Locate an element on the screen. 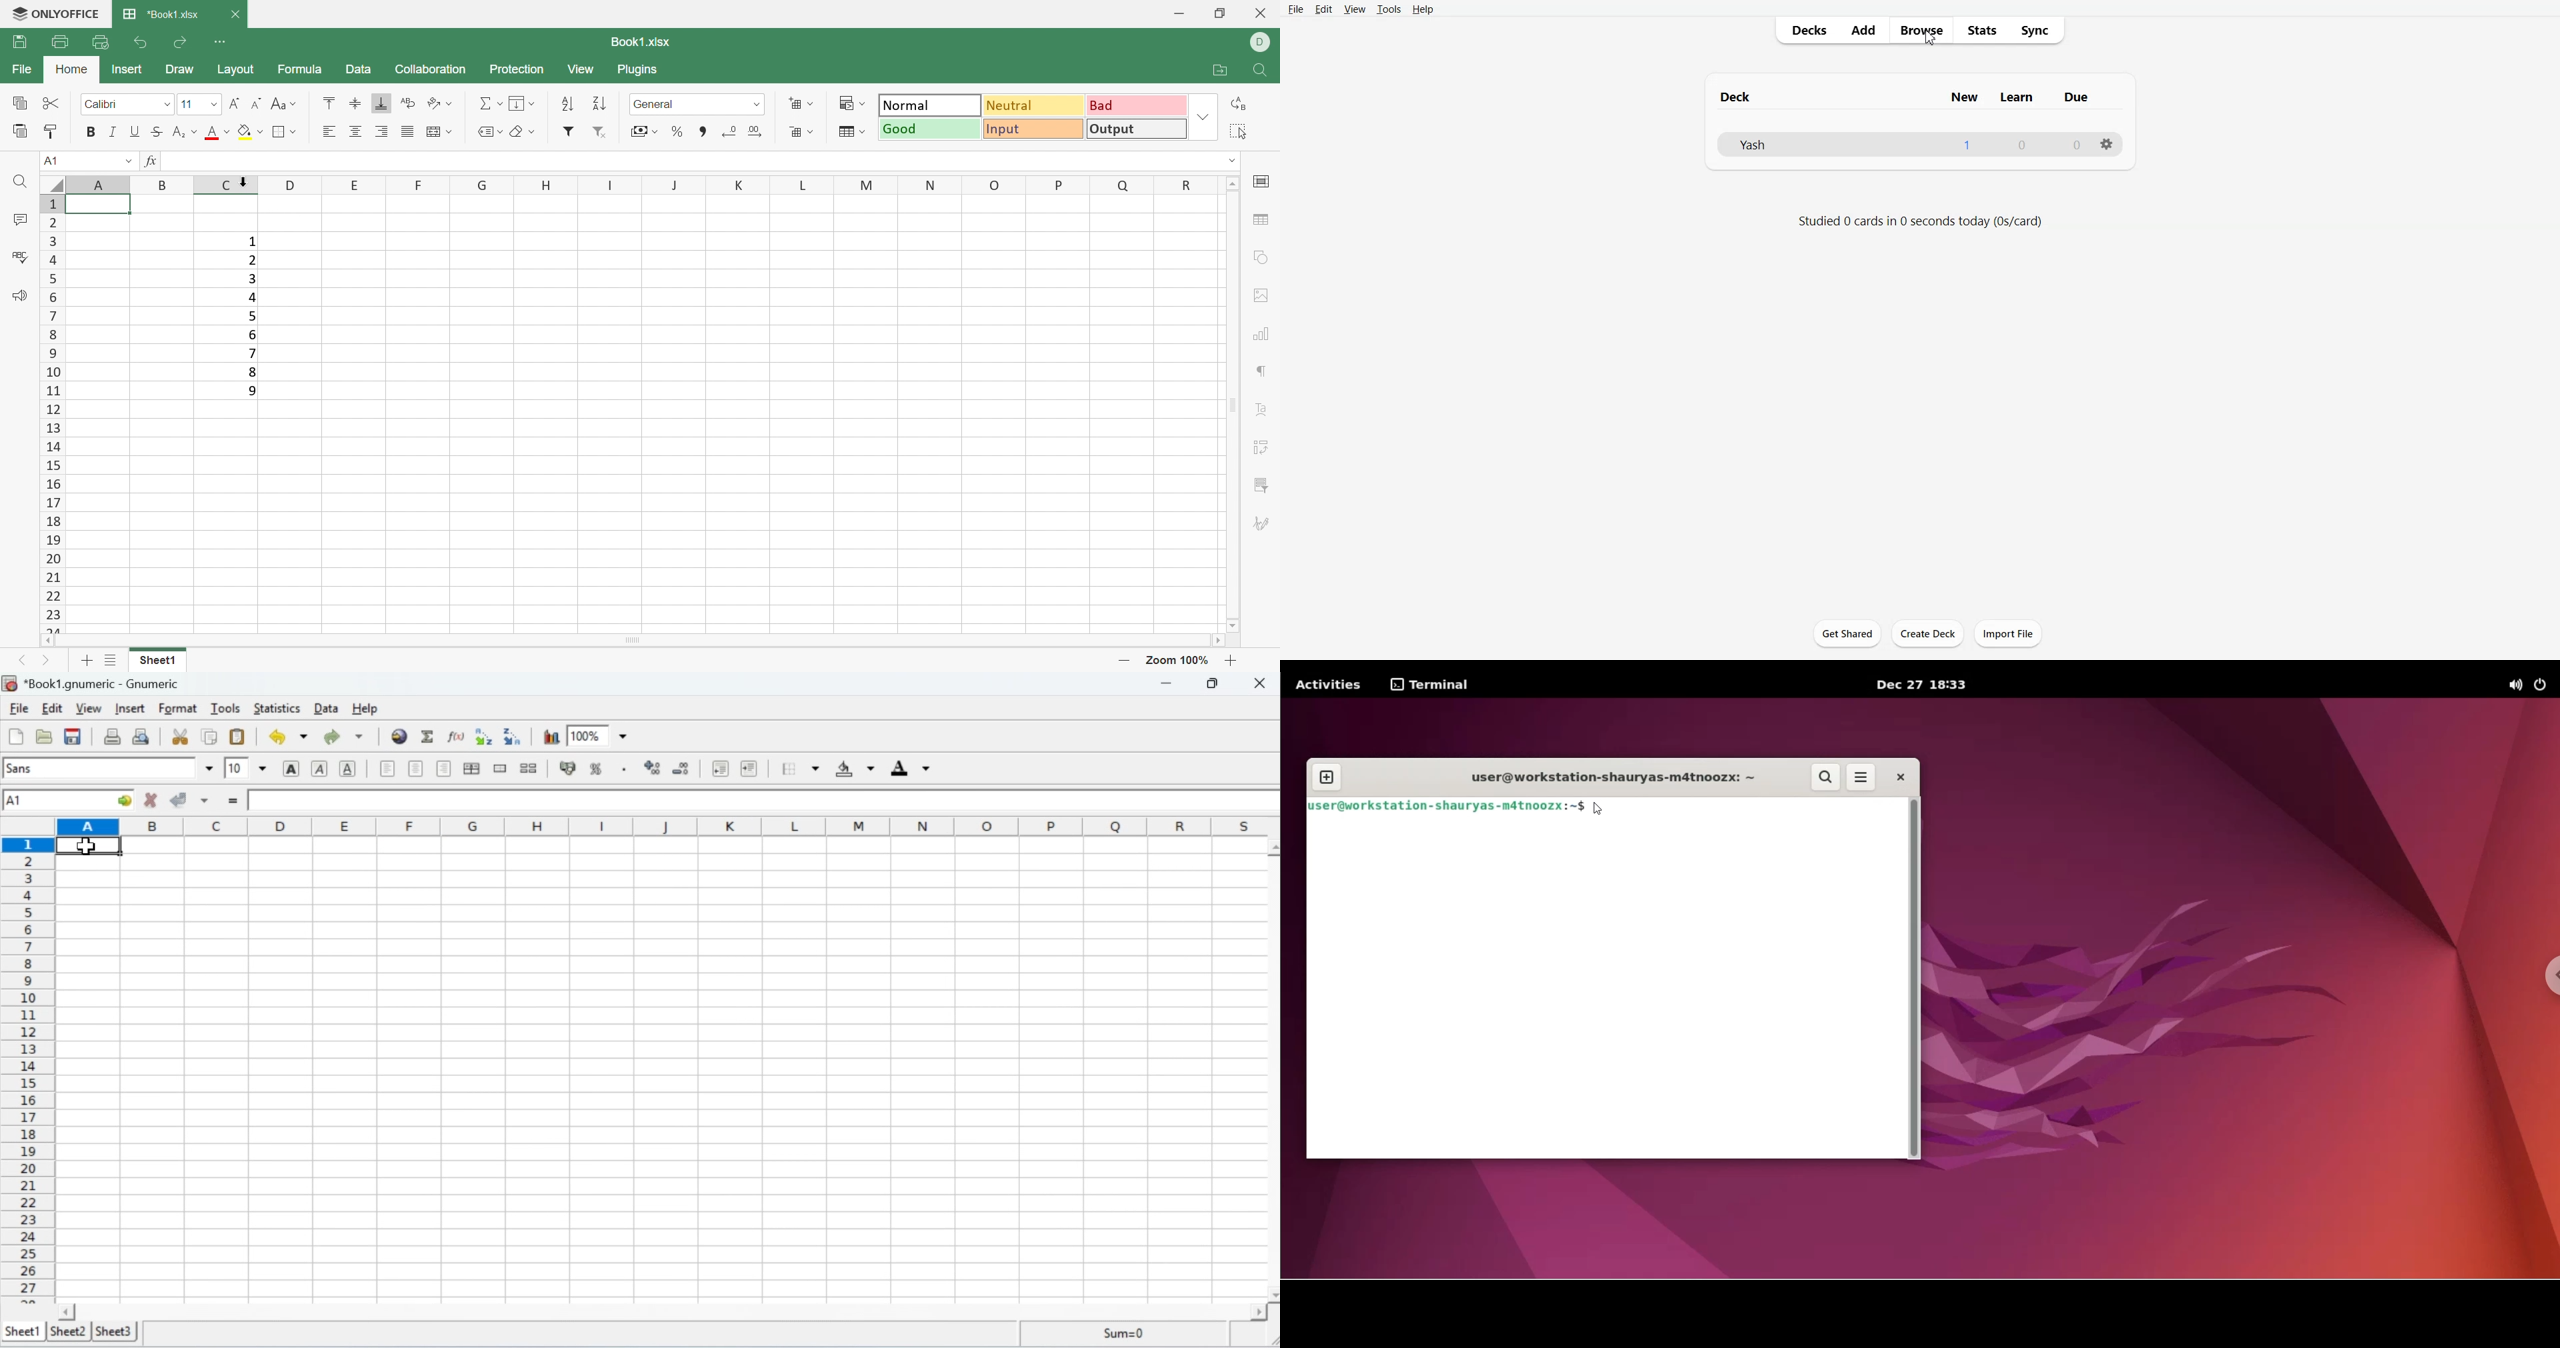 The height and width of the screenshot is (1372, 2576). 5 is located at coordinates (253, 315).